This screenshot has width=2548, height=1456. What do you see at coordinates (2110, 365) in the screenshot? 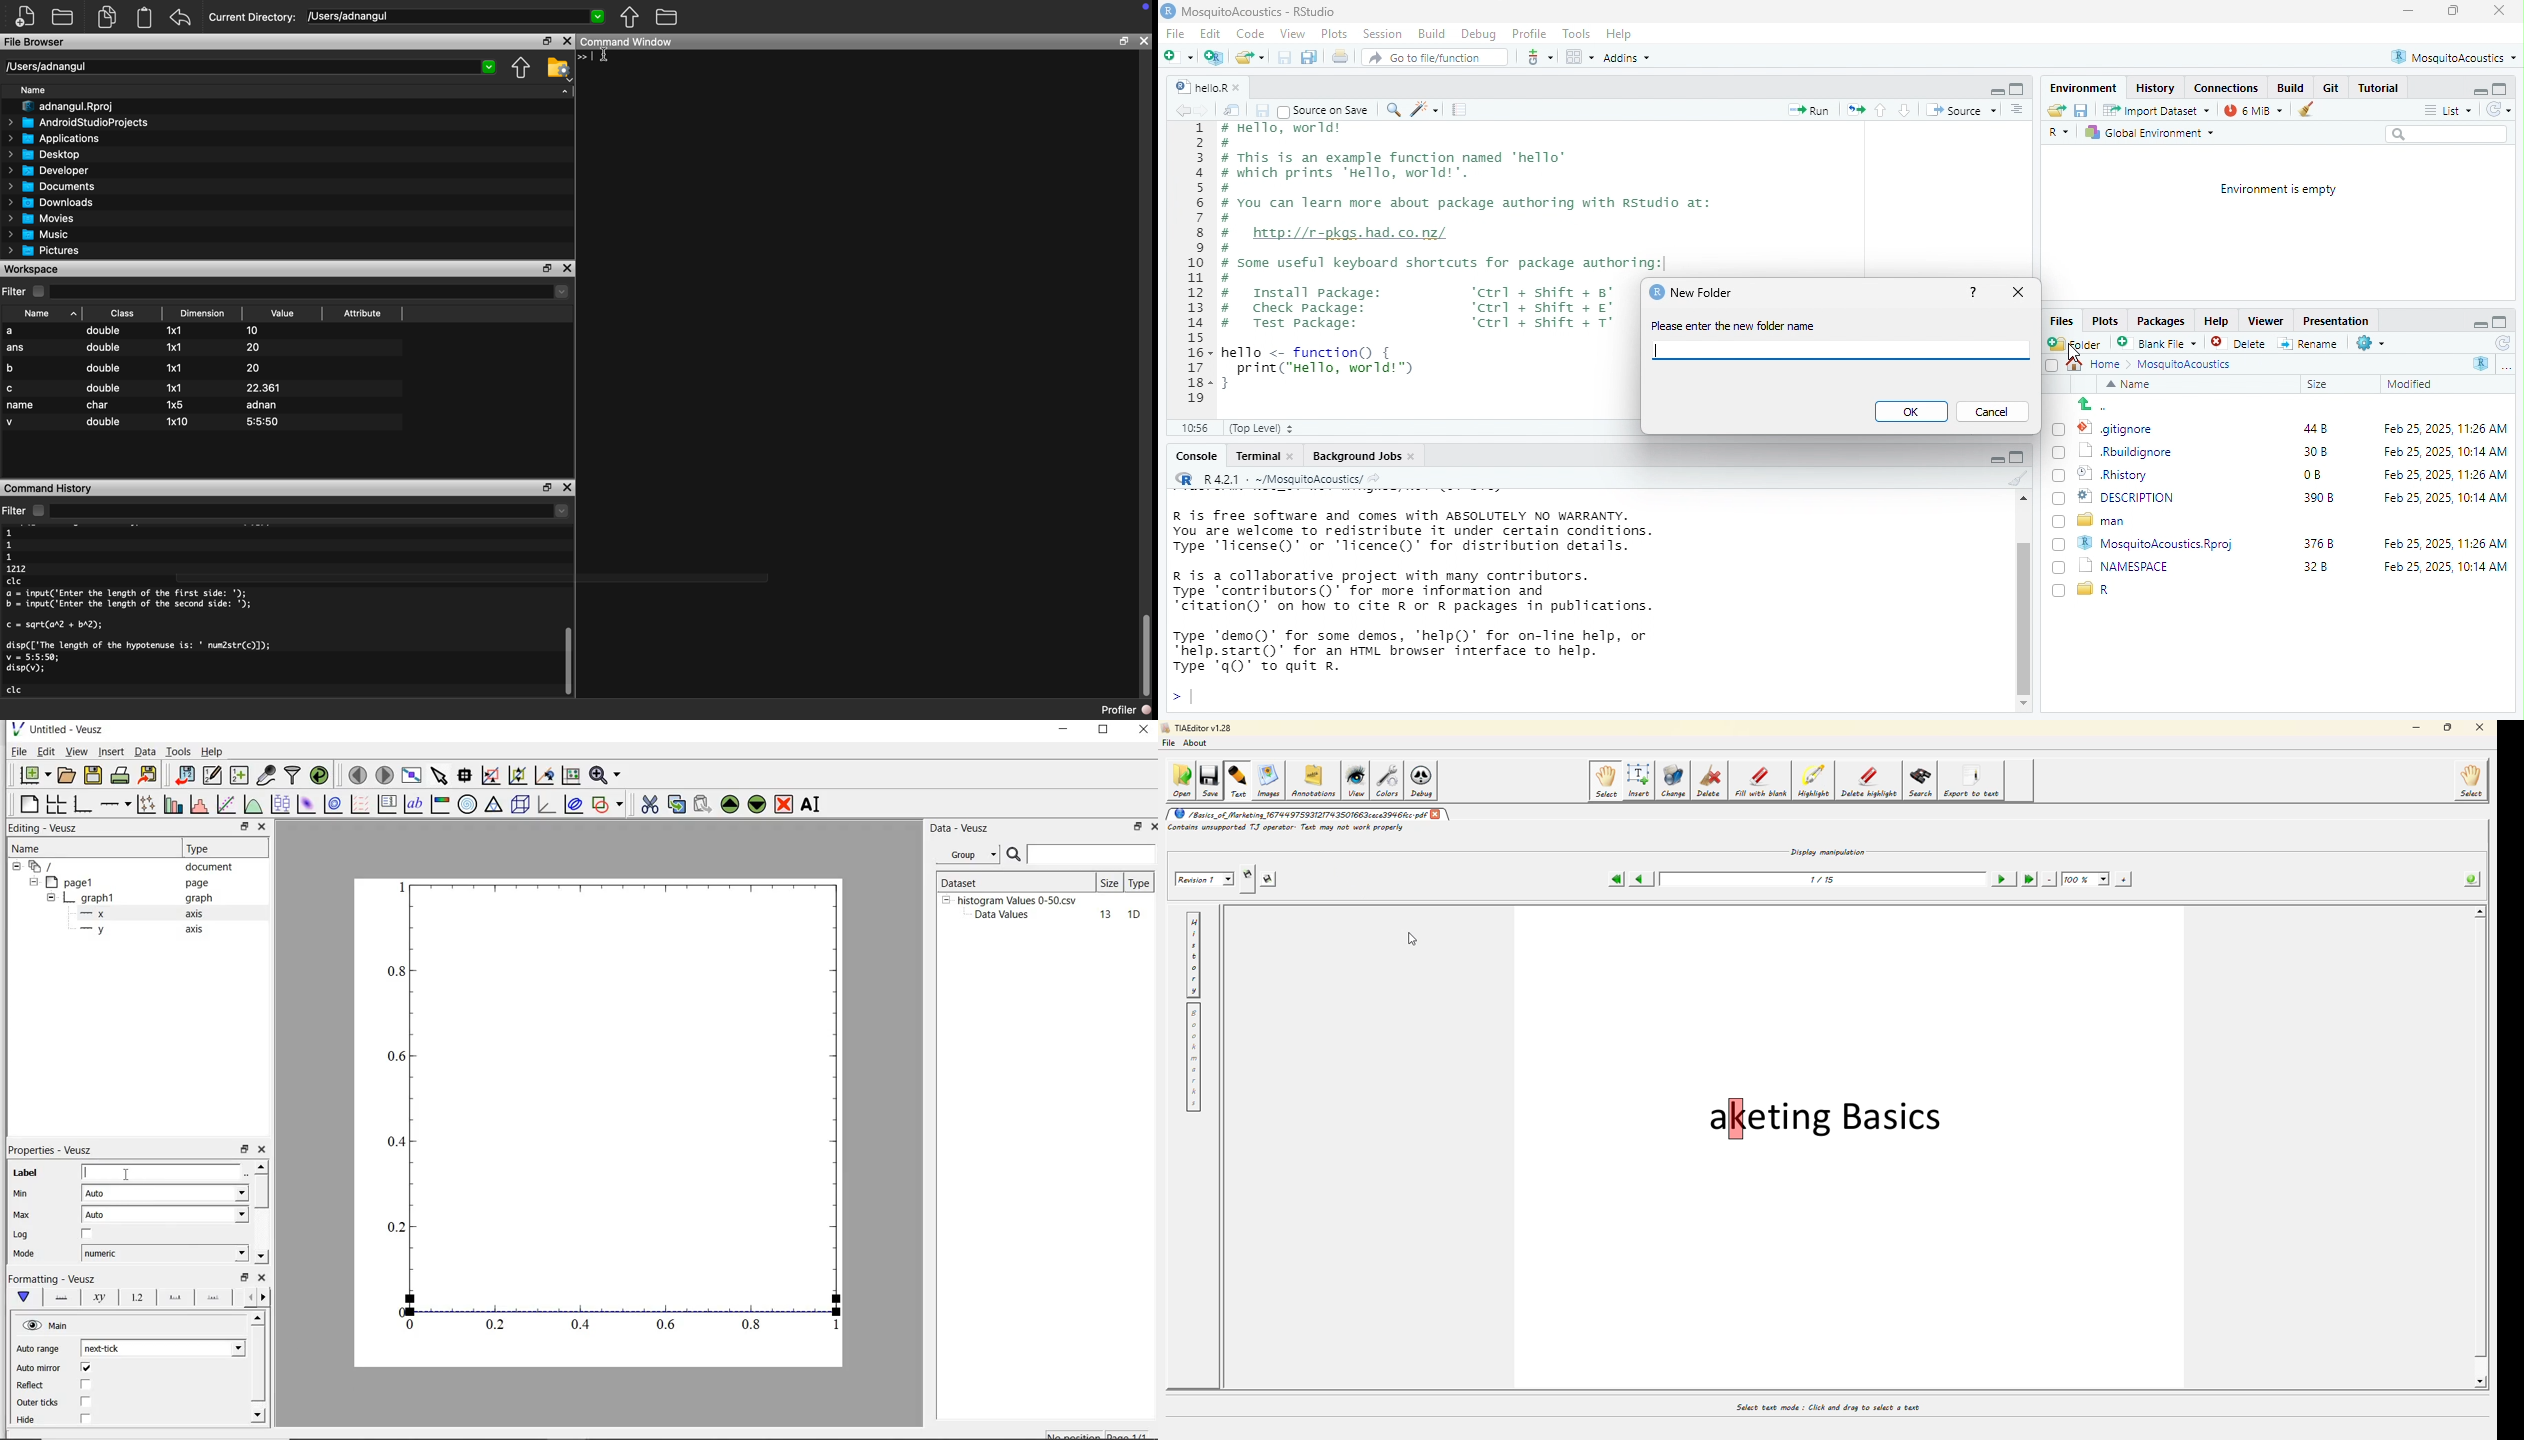
I see `home` at bounding box center [2110, 365].